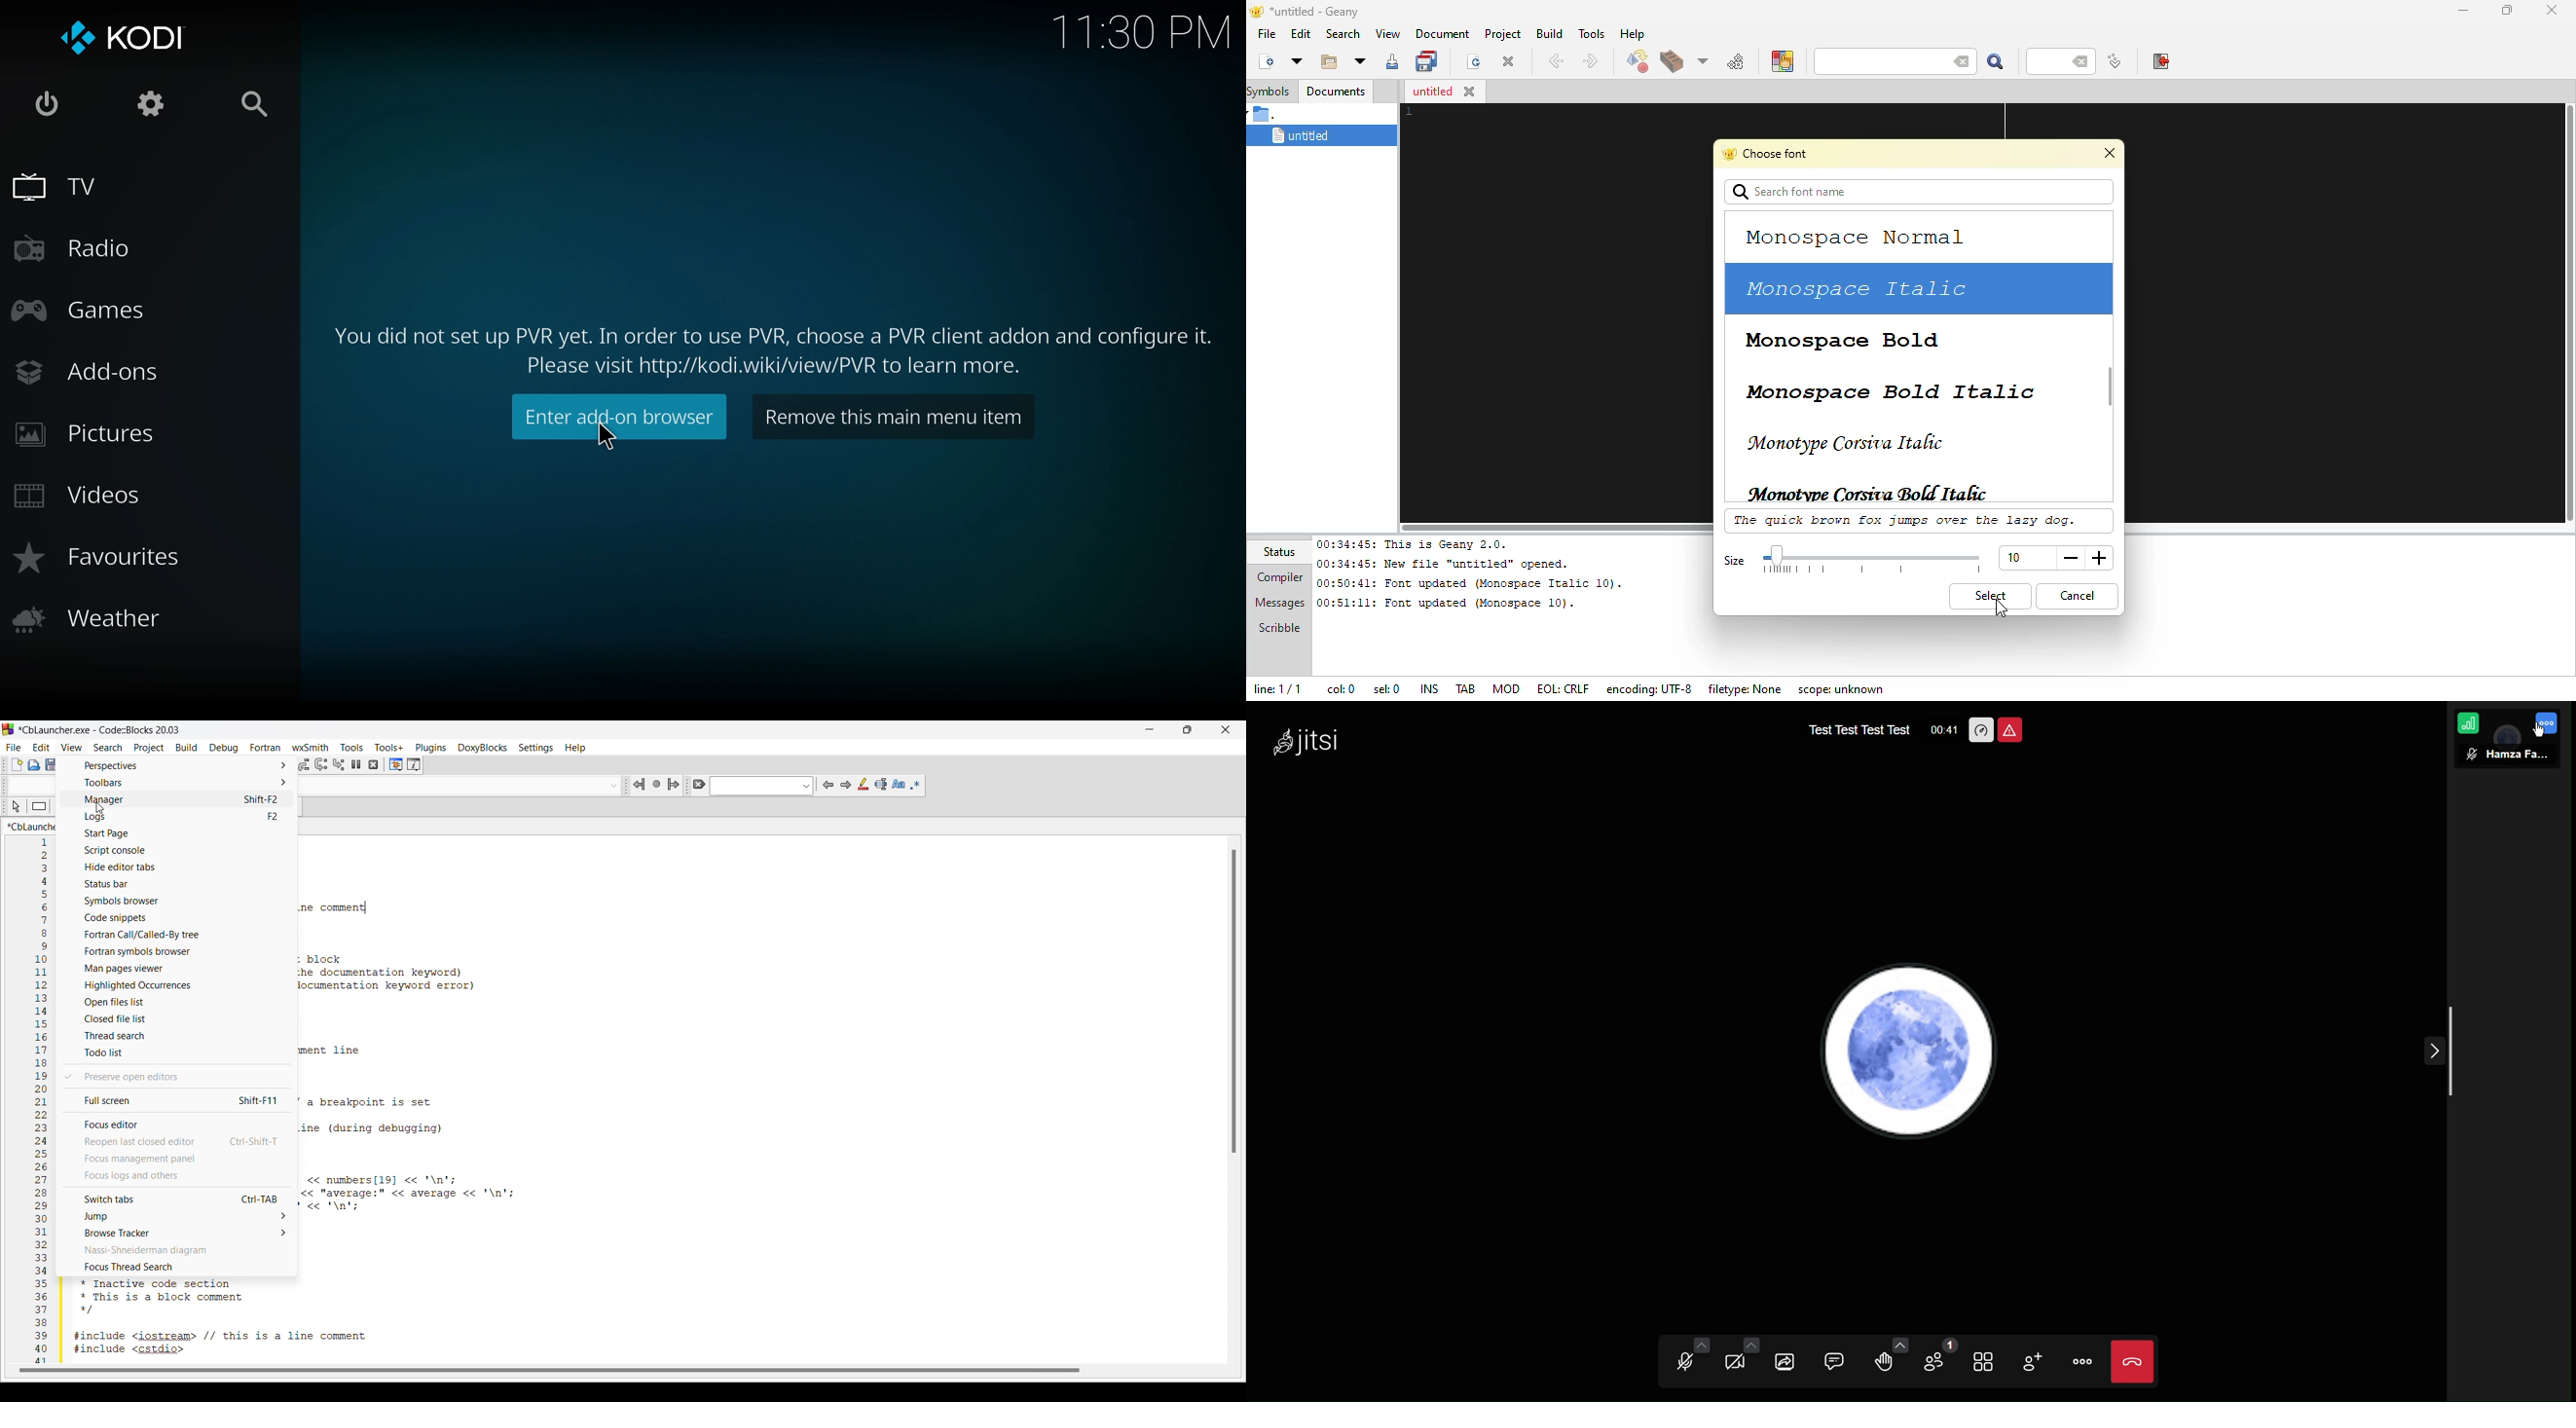 The height and width of the screenshot is (1428, 2576). What do you see at coordinates (153, 106) in the screenshot?
I see `setting` at bounding box center [153, 106].